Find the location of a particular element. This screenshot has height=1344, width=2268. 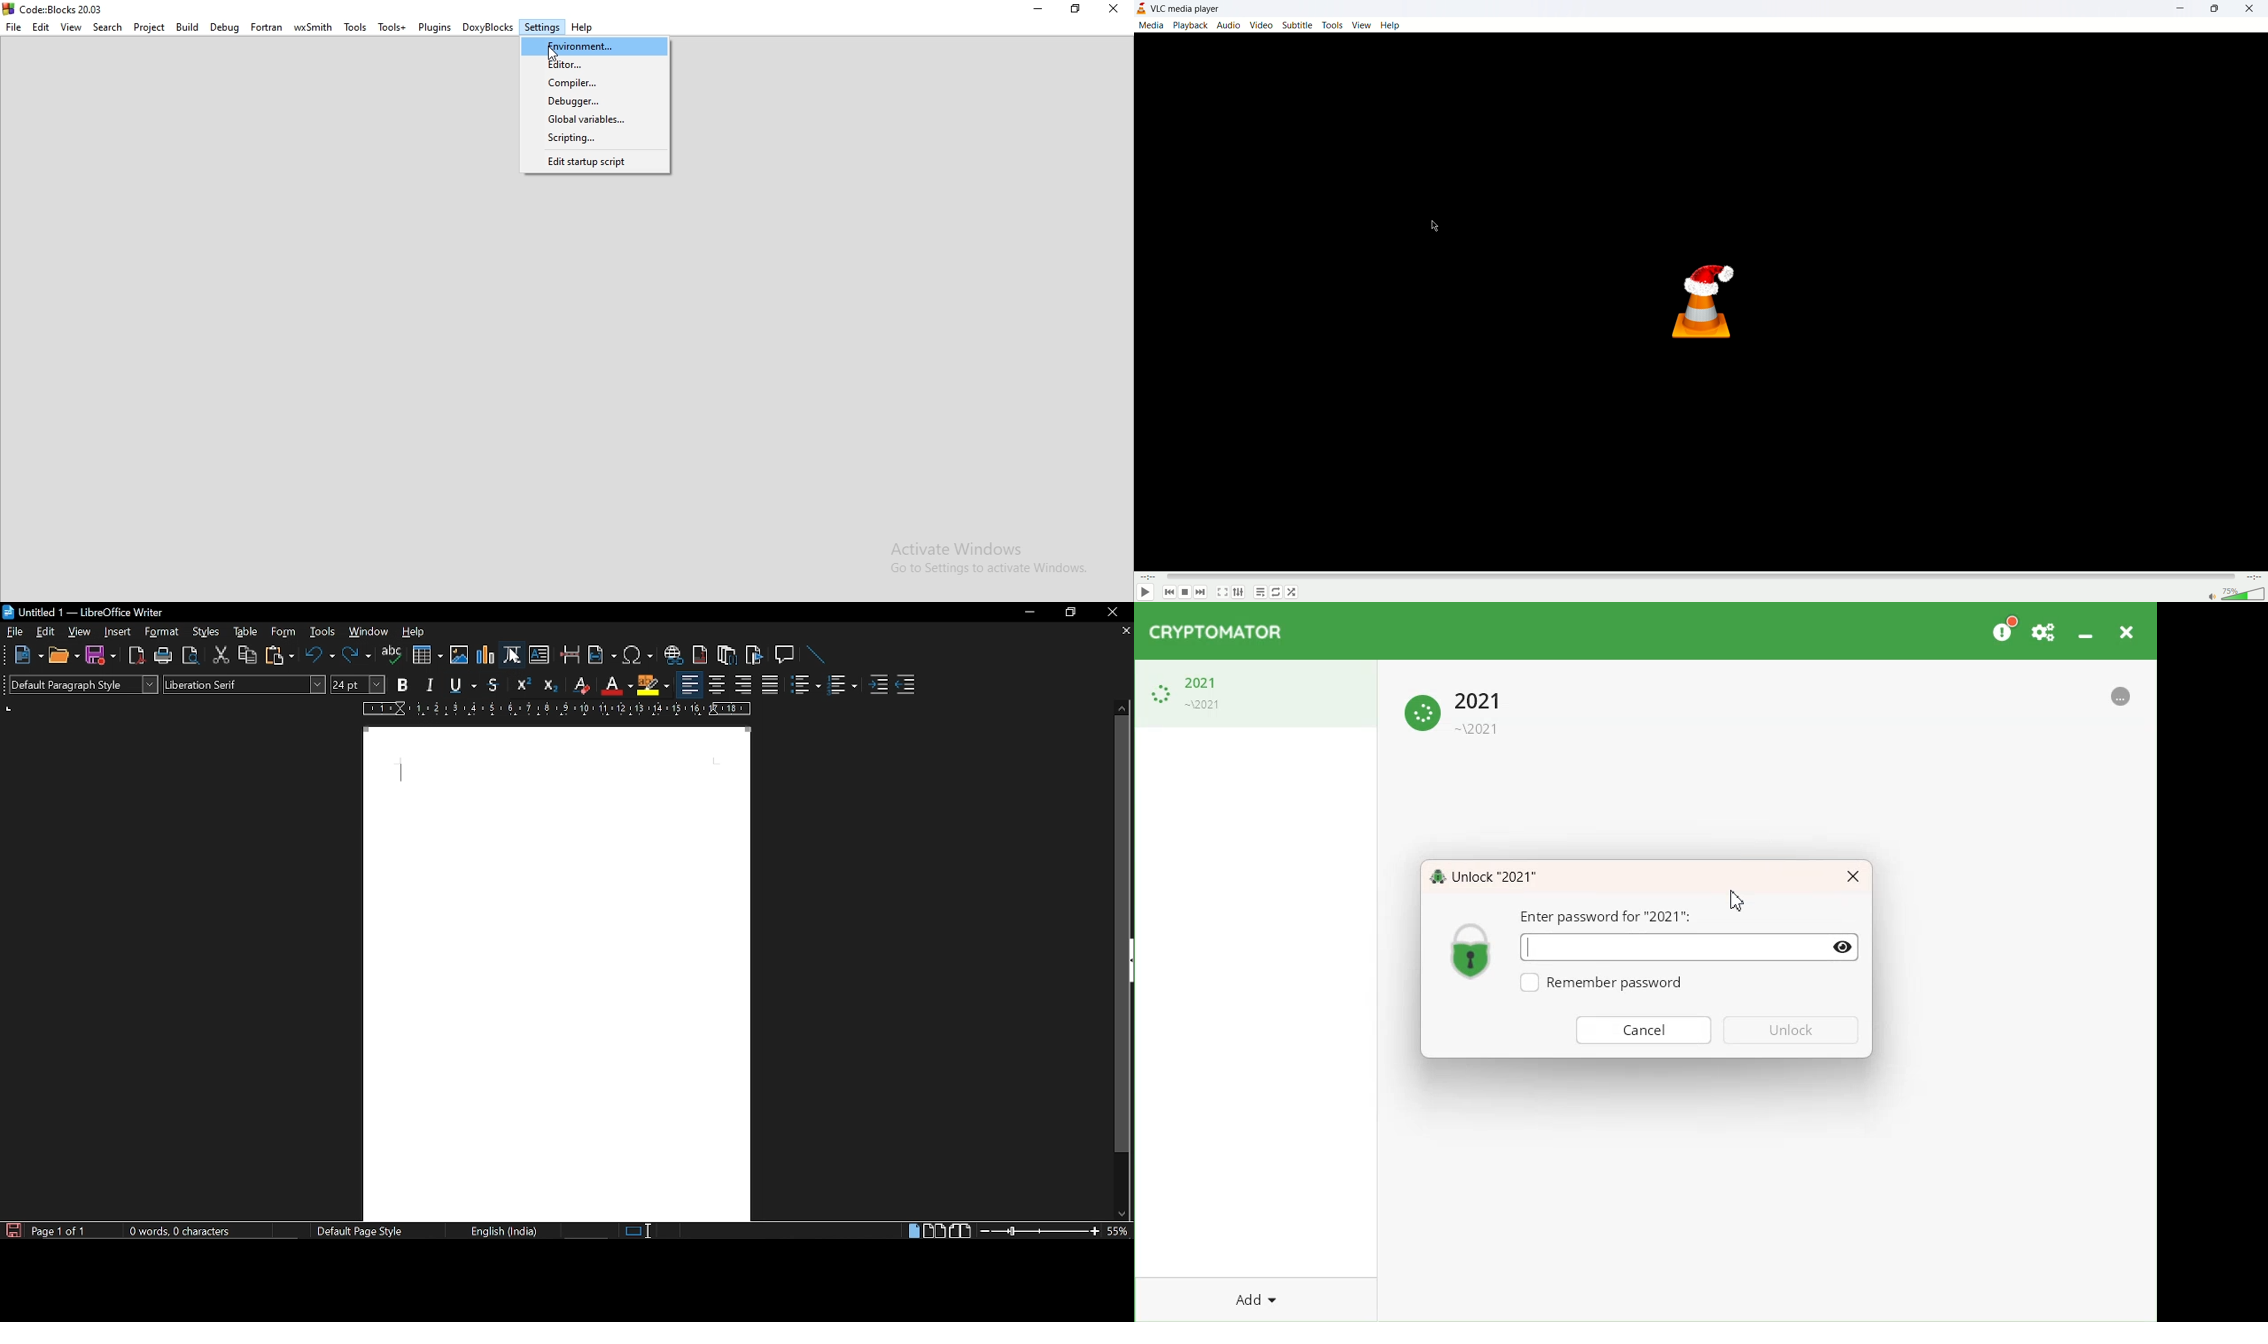

extended settings is located at coordinates (1237, 593).